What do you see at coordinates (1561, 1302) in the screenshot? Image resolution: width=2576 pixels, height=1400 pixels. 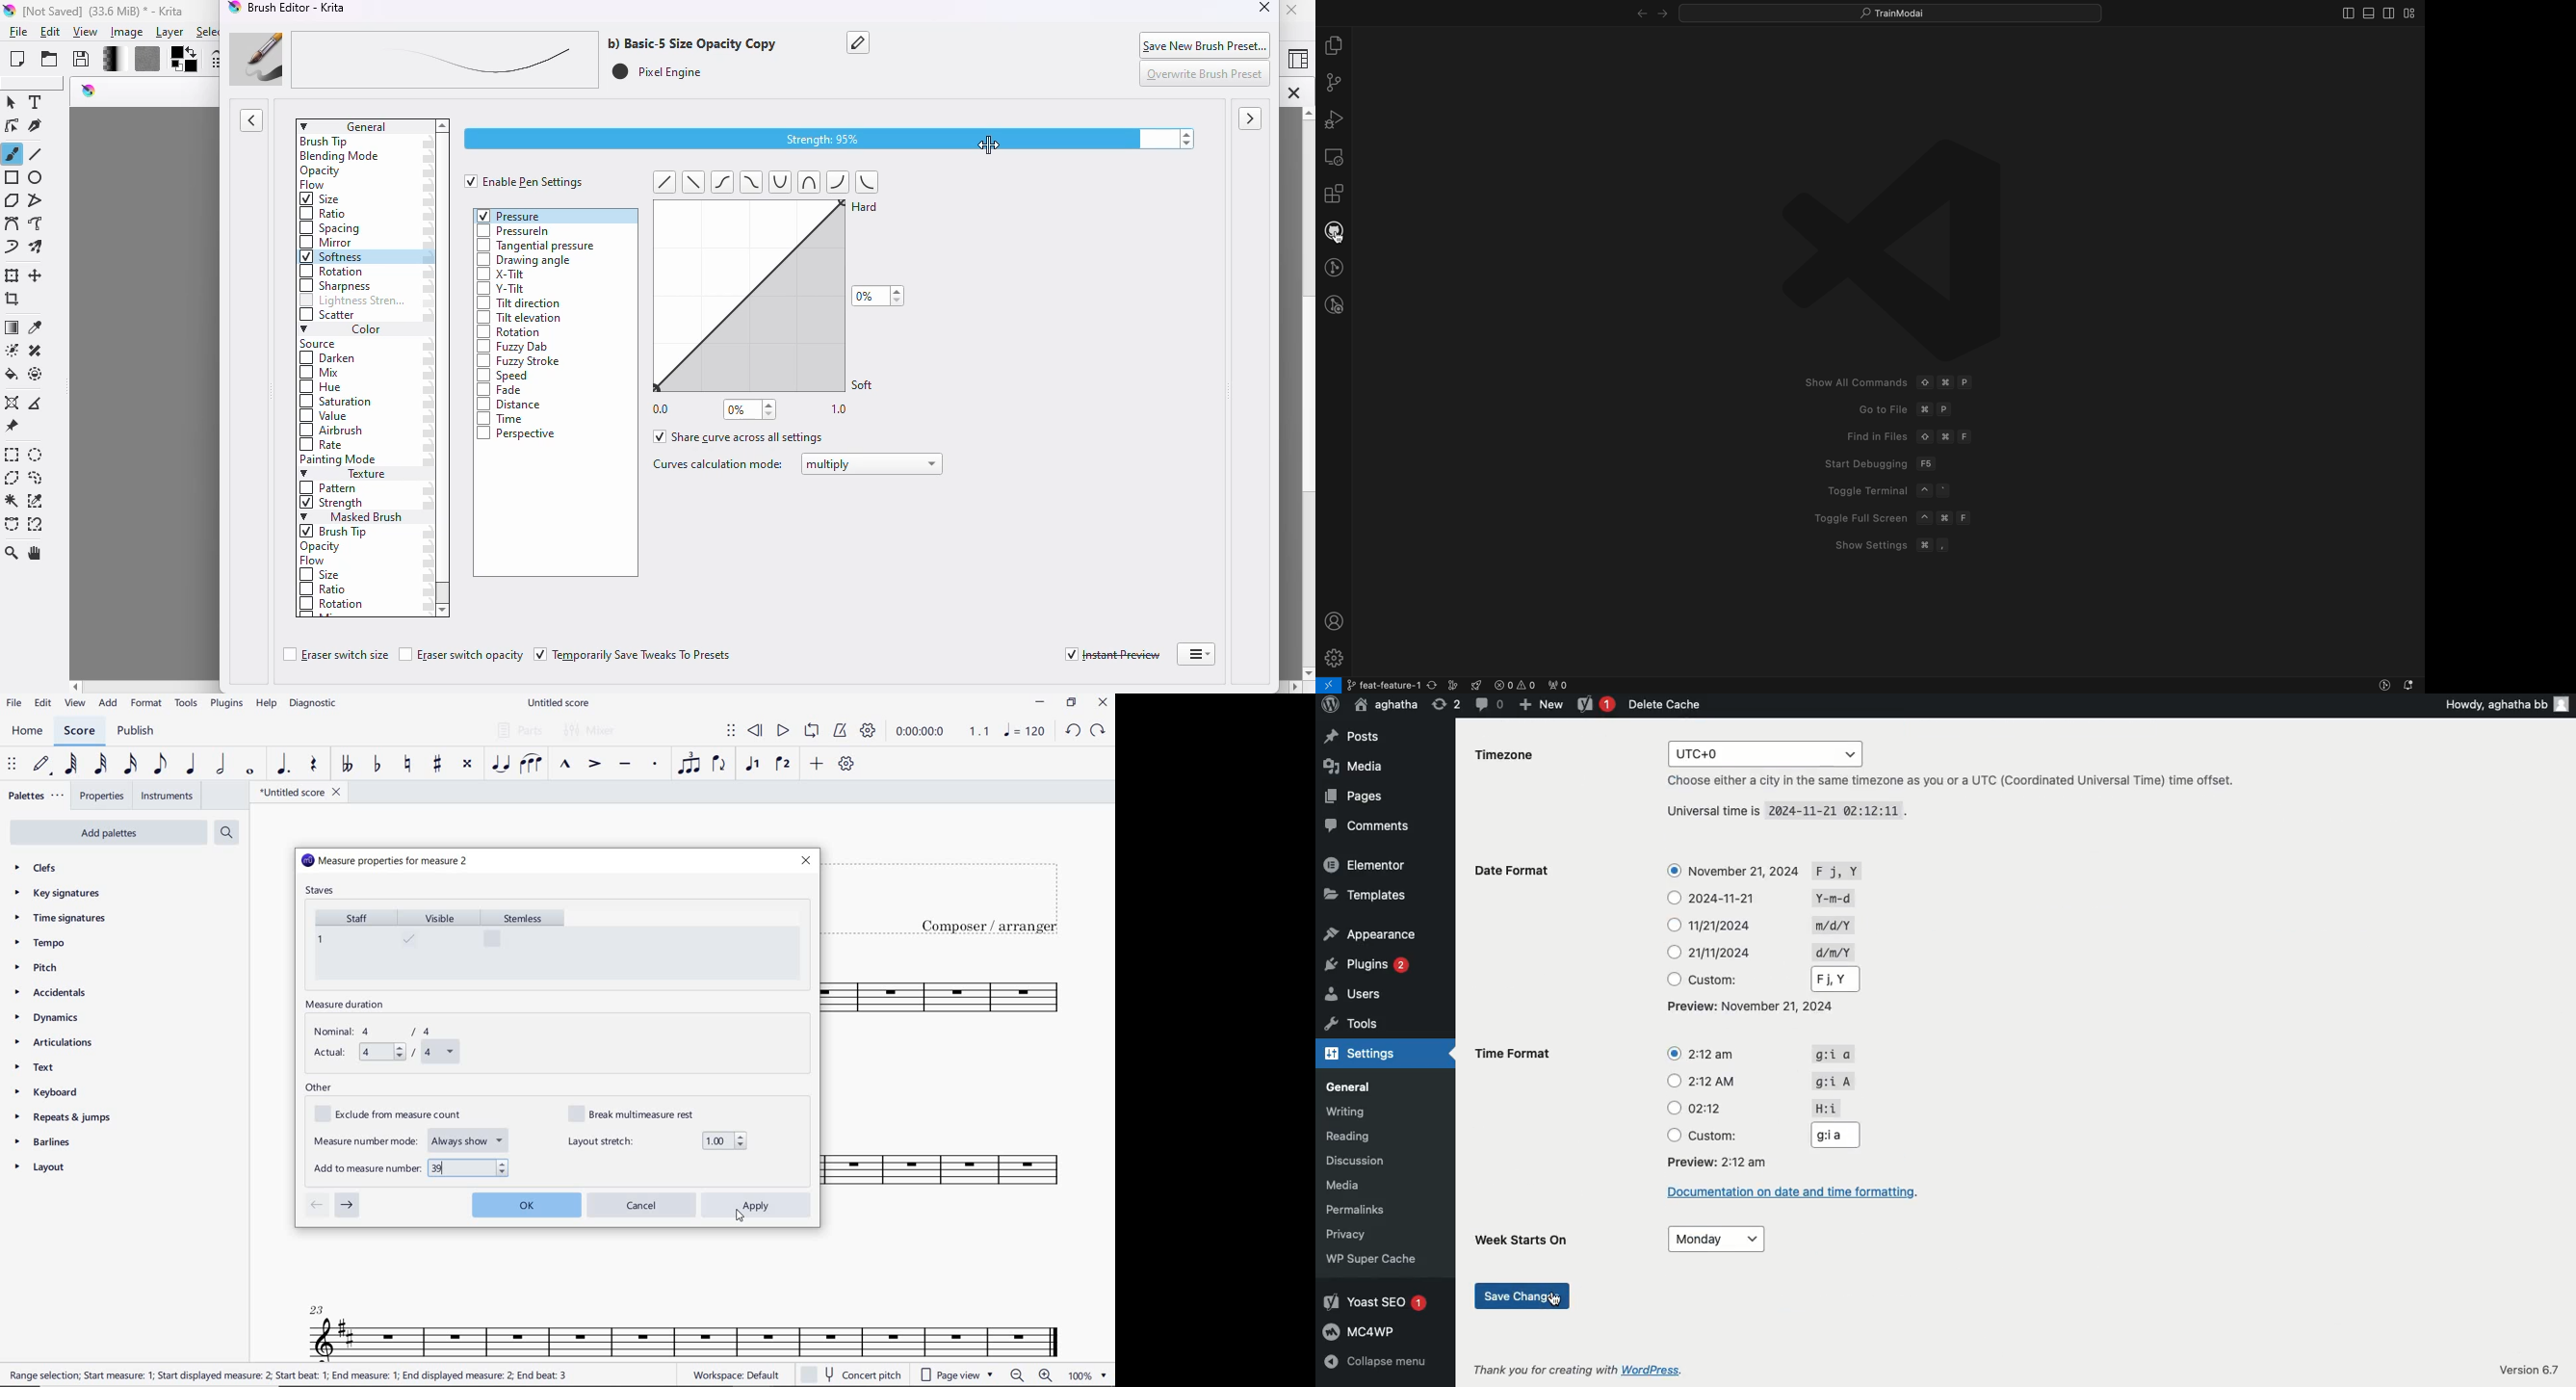 I see `Cursor` at bounding box center [1561, 1302].